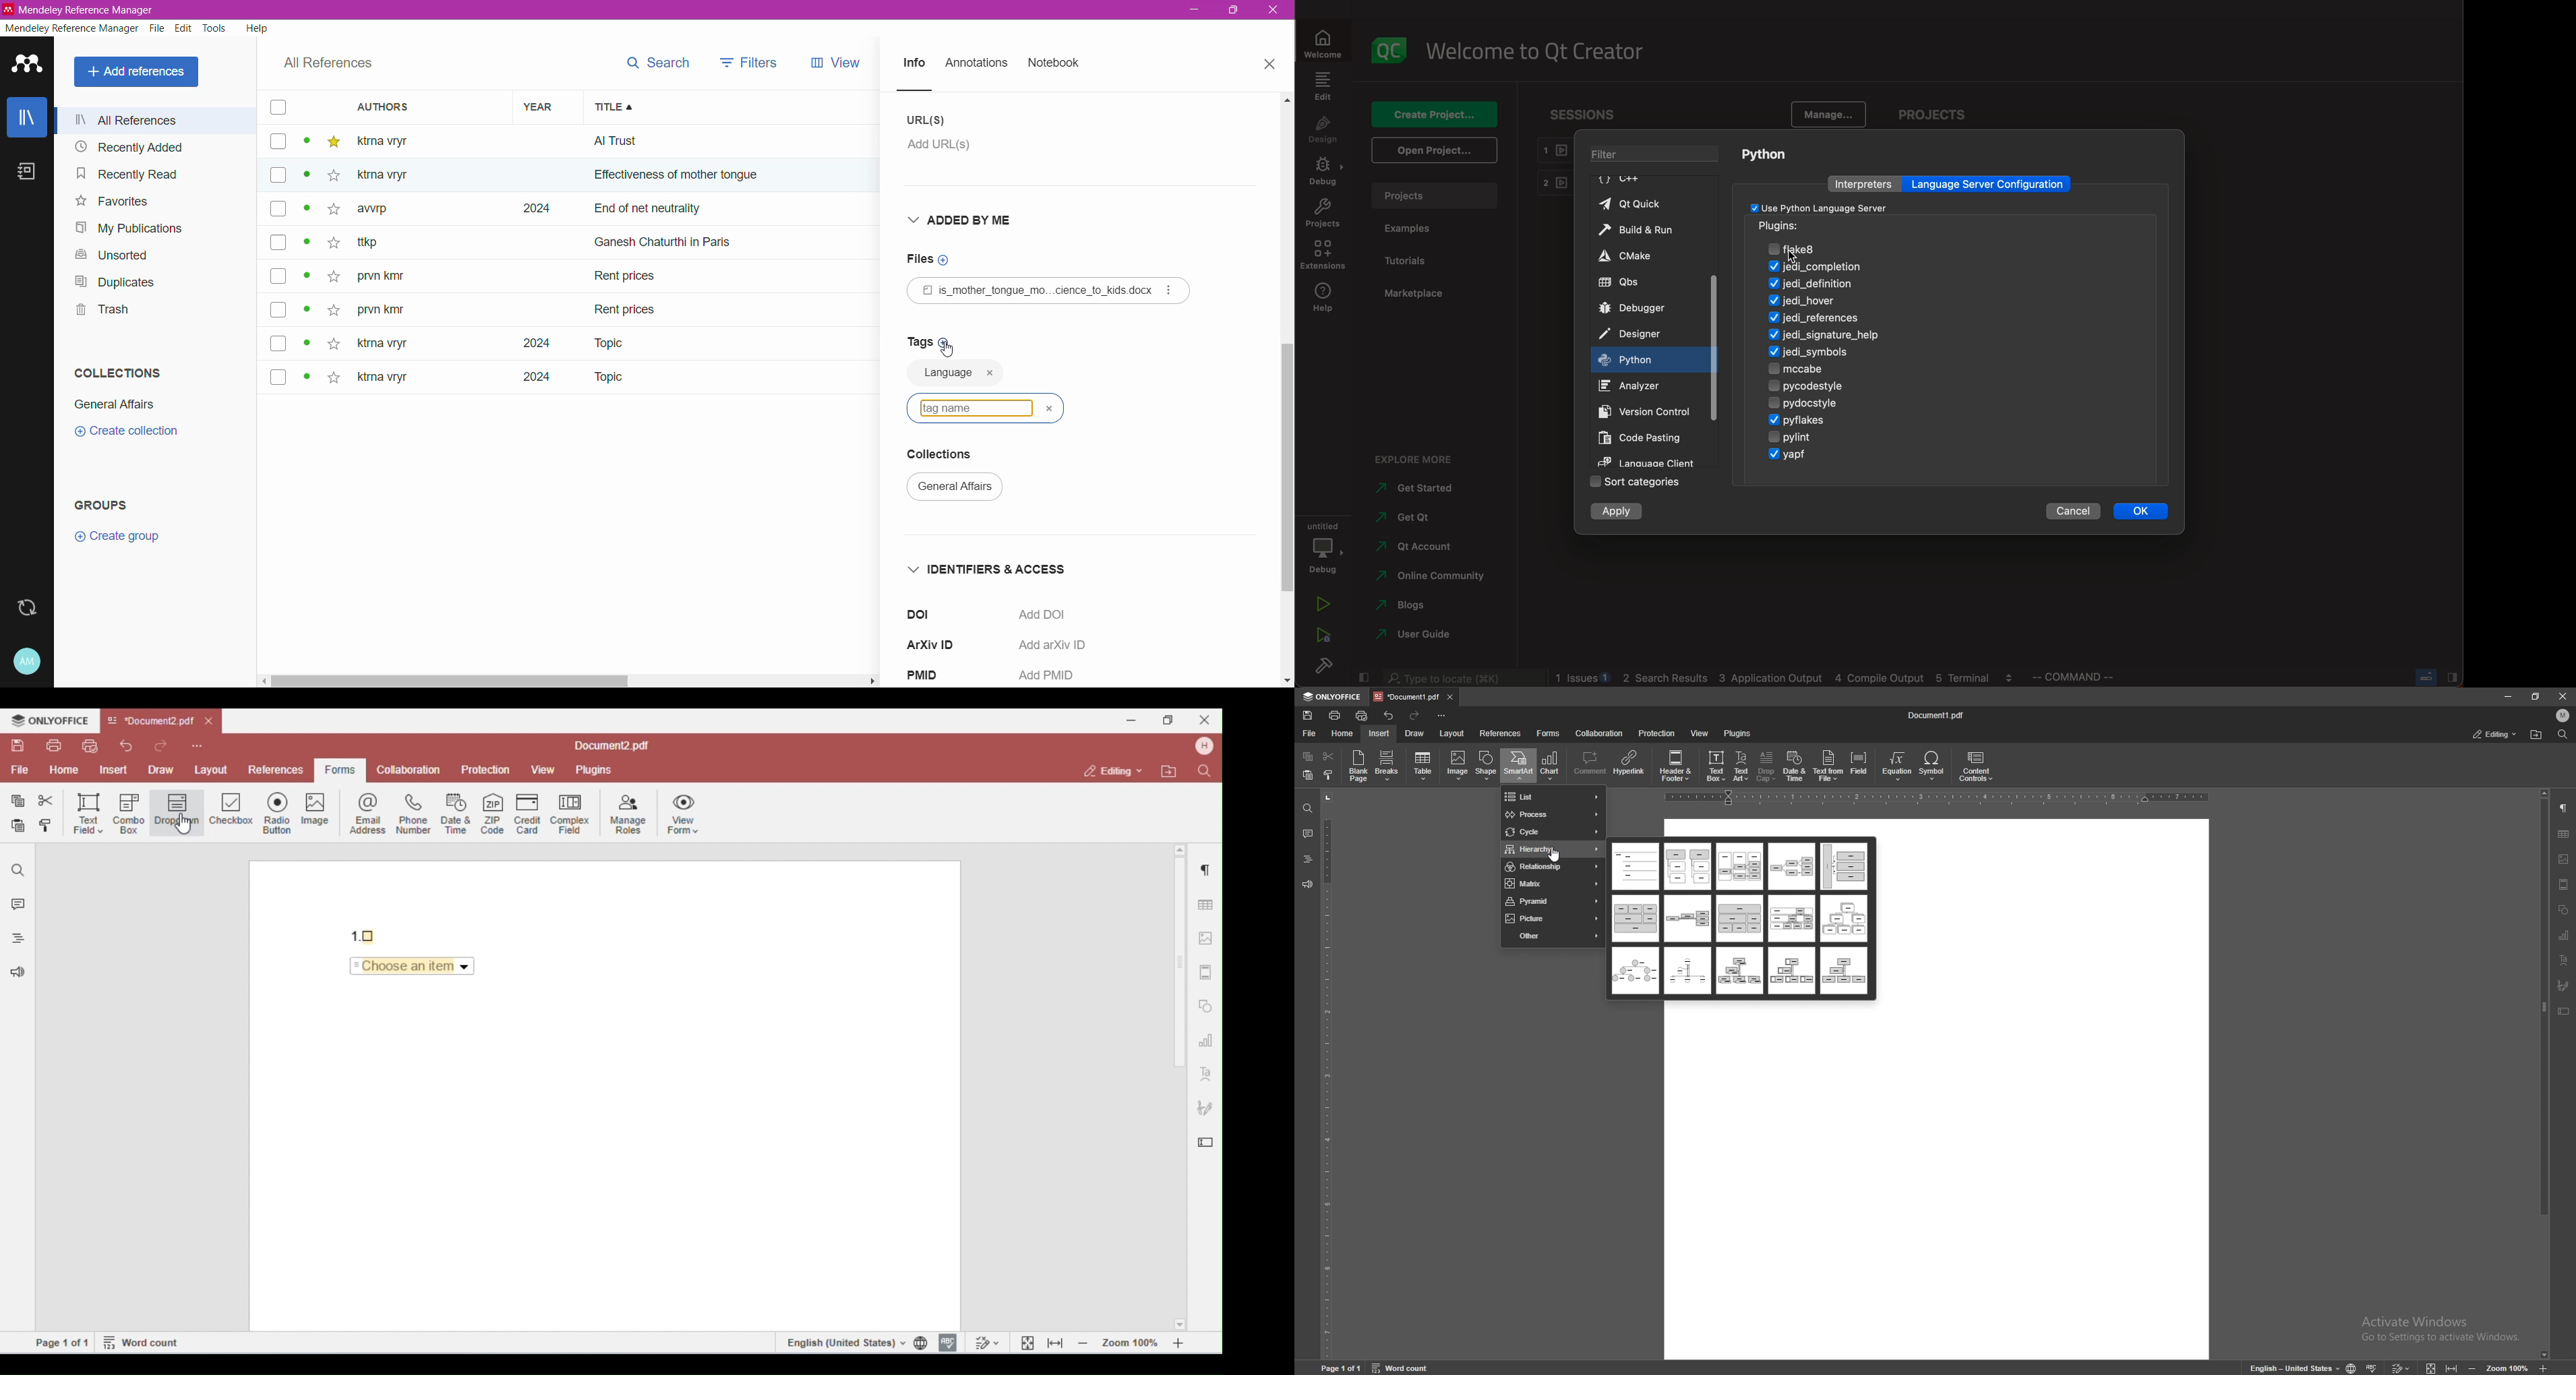 Image resolution: width=2576 pixels, height=1400 pixels. What do you see at coordinates (308, 245) in the screenshot?
I see `dot ` at bounding box center [308, 245].